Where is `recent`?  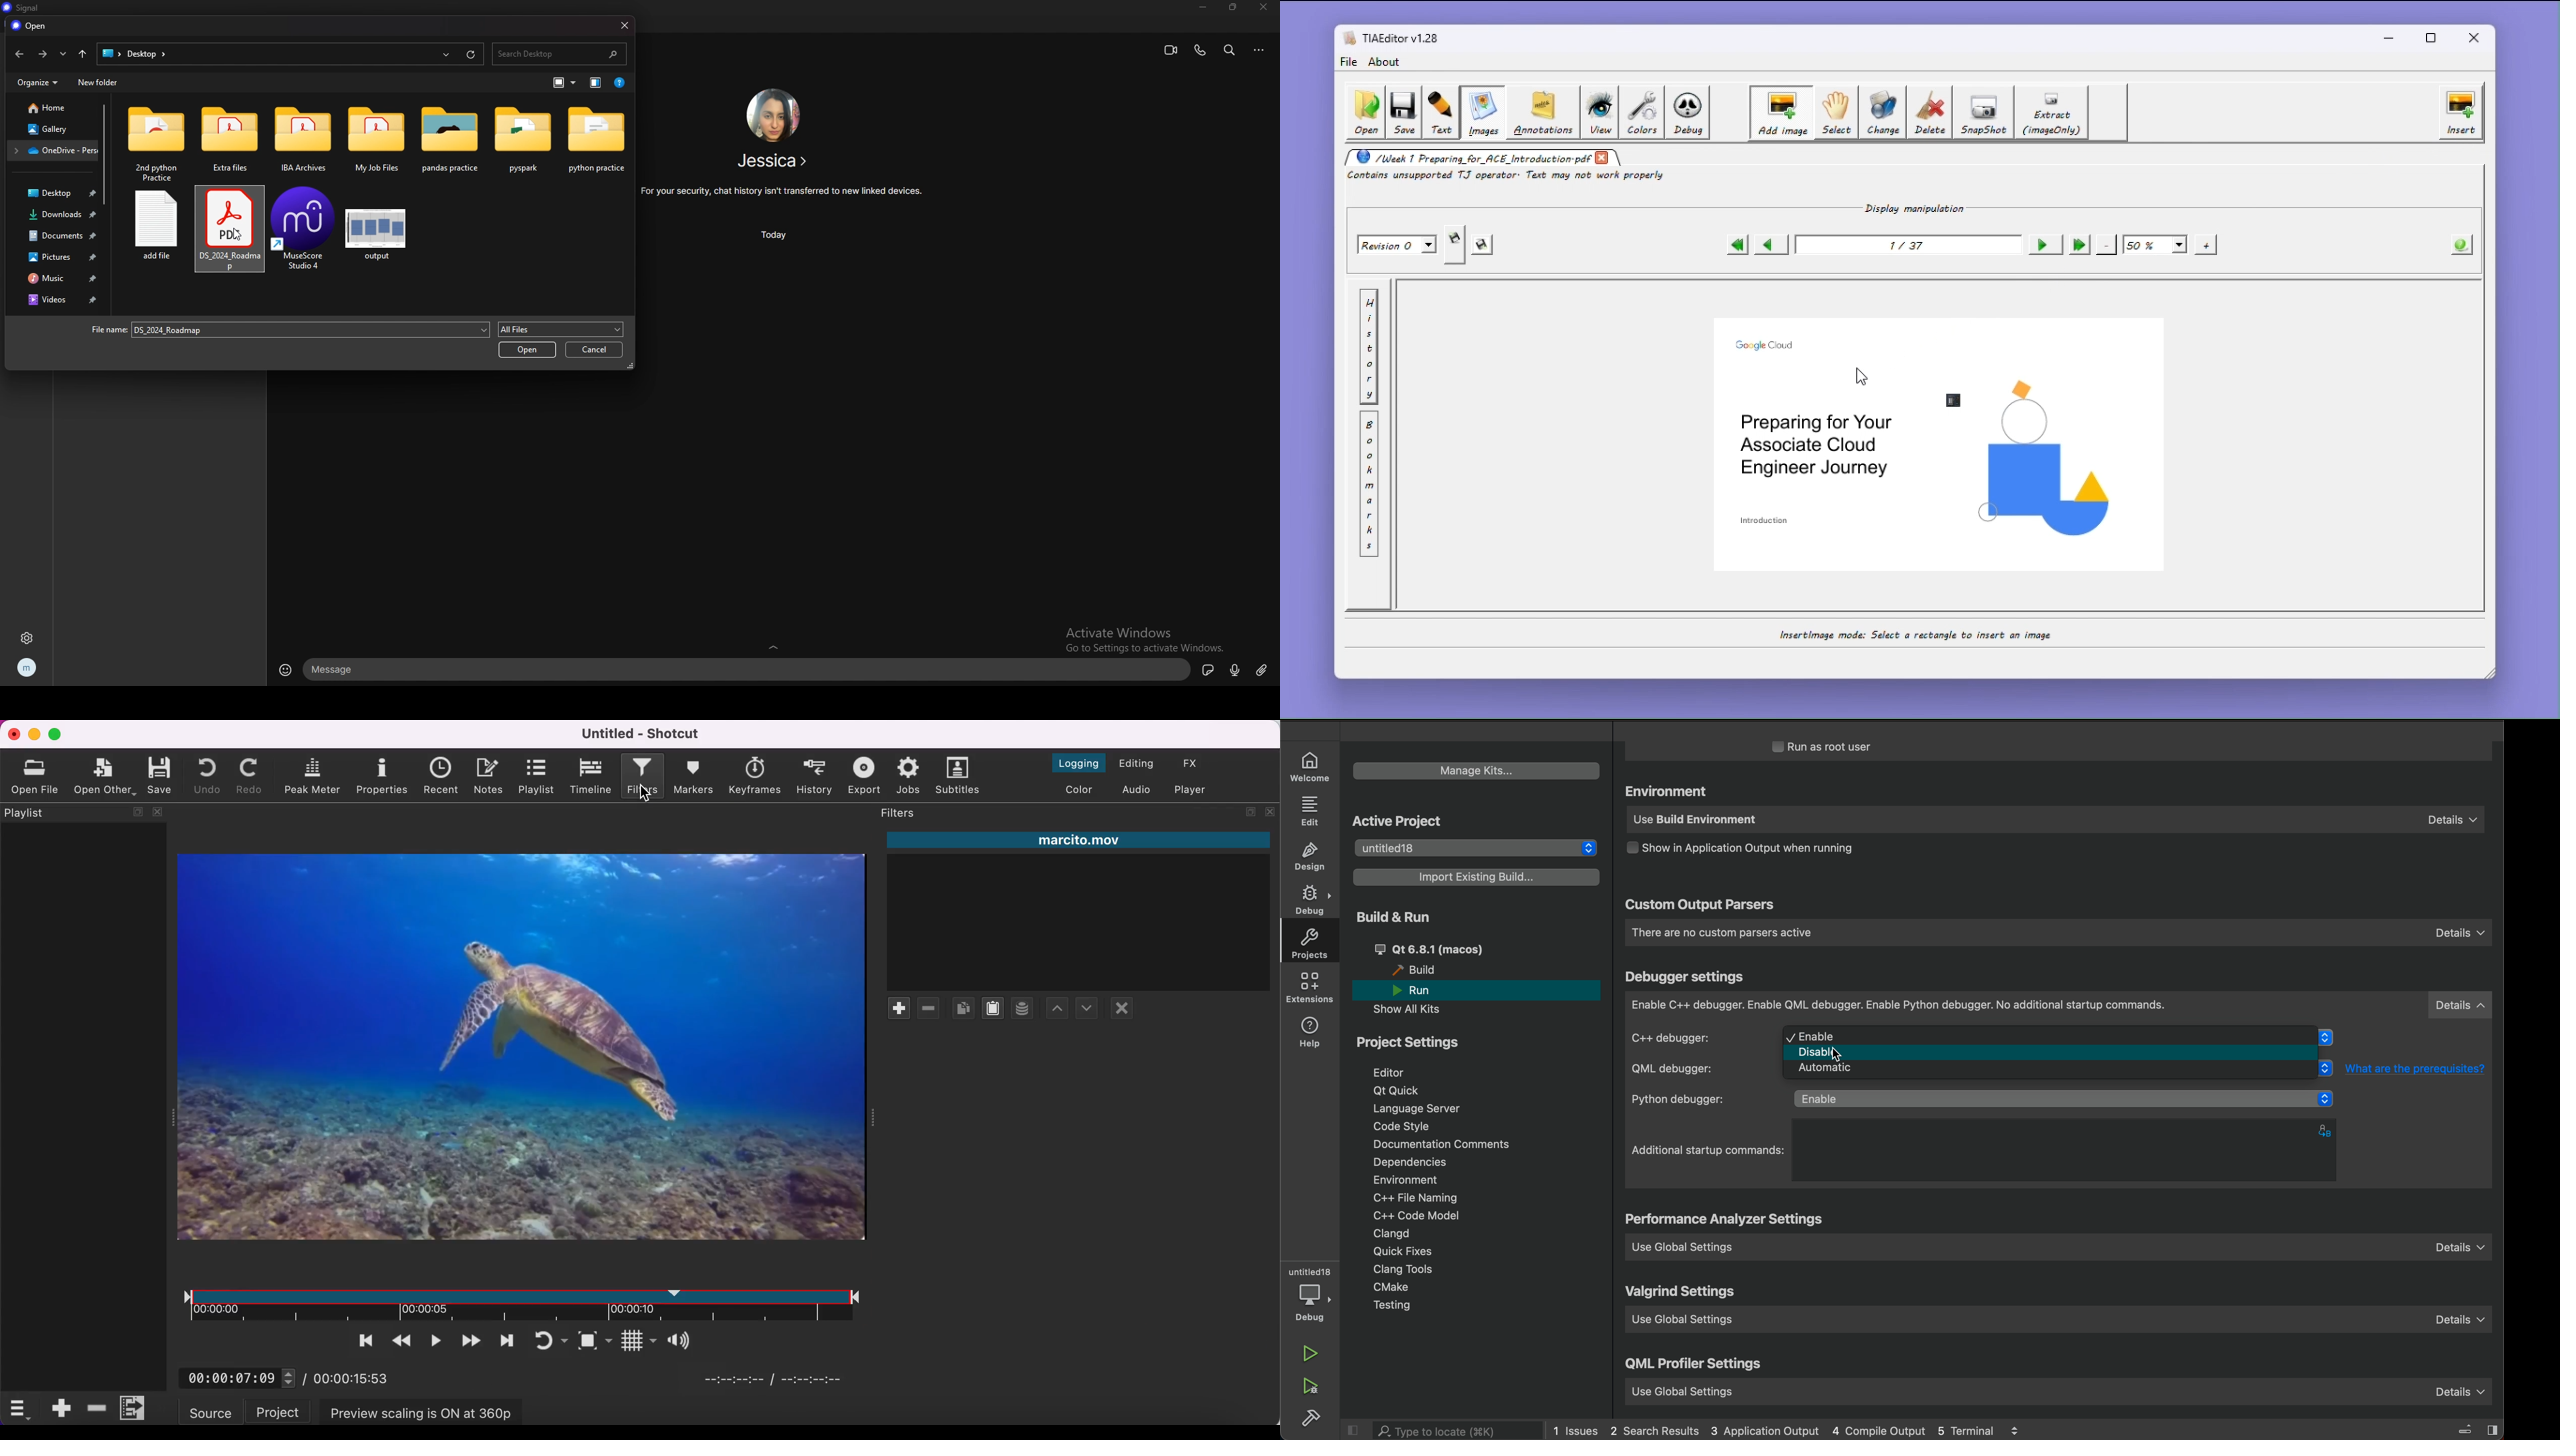 recent is located at coordinates (447, 53).